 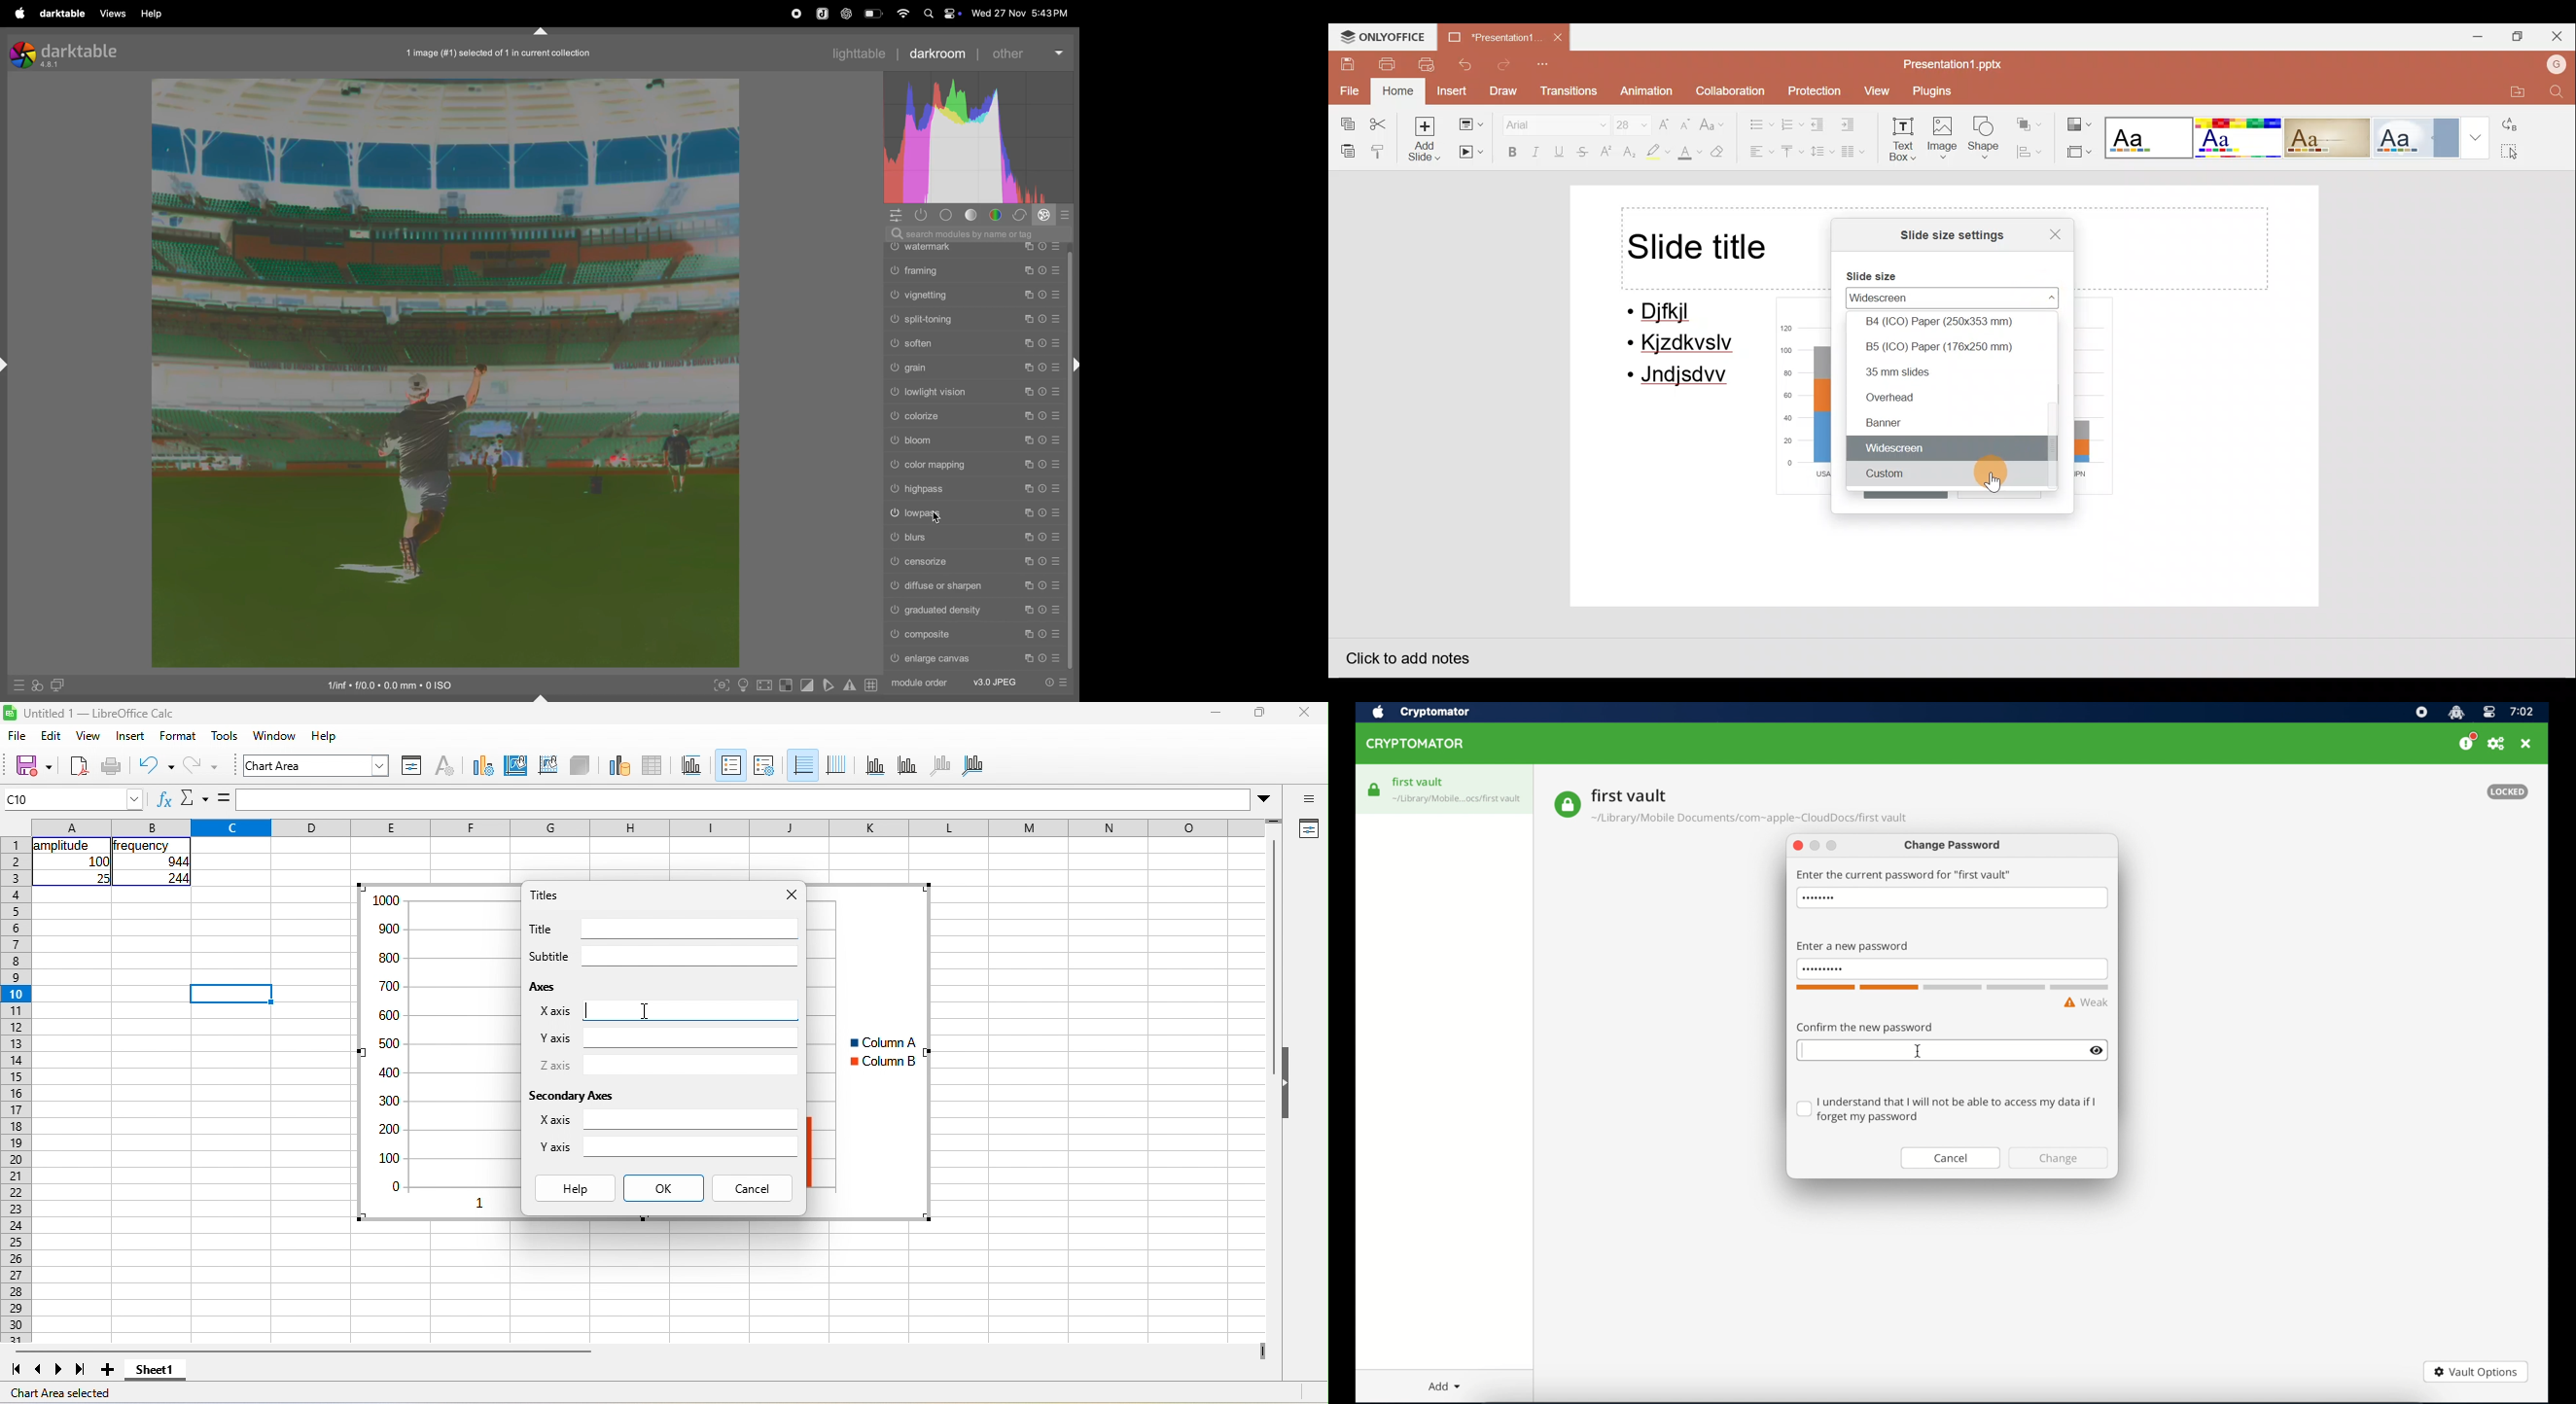 What do you see at coordinates (975, 392) in the screenshot?
I see `low light vision` at bounding box center [975, 392].